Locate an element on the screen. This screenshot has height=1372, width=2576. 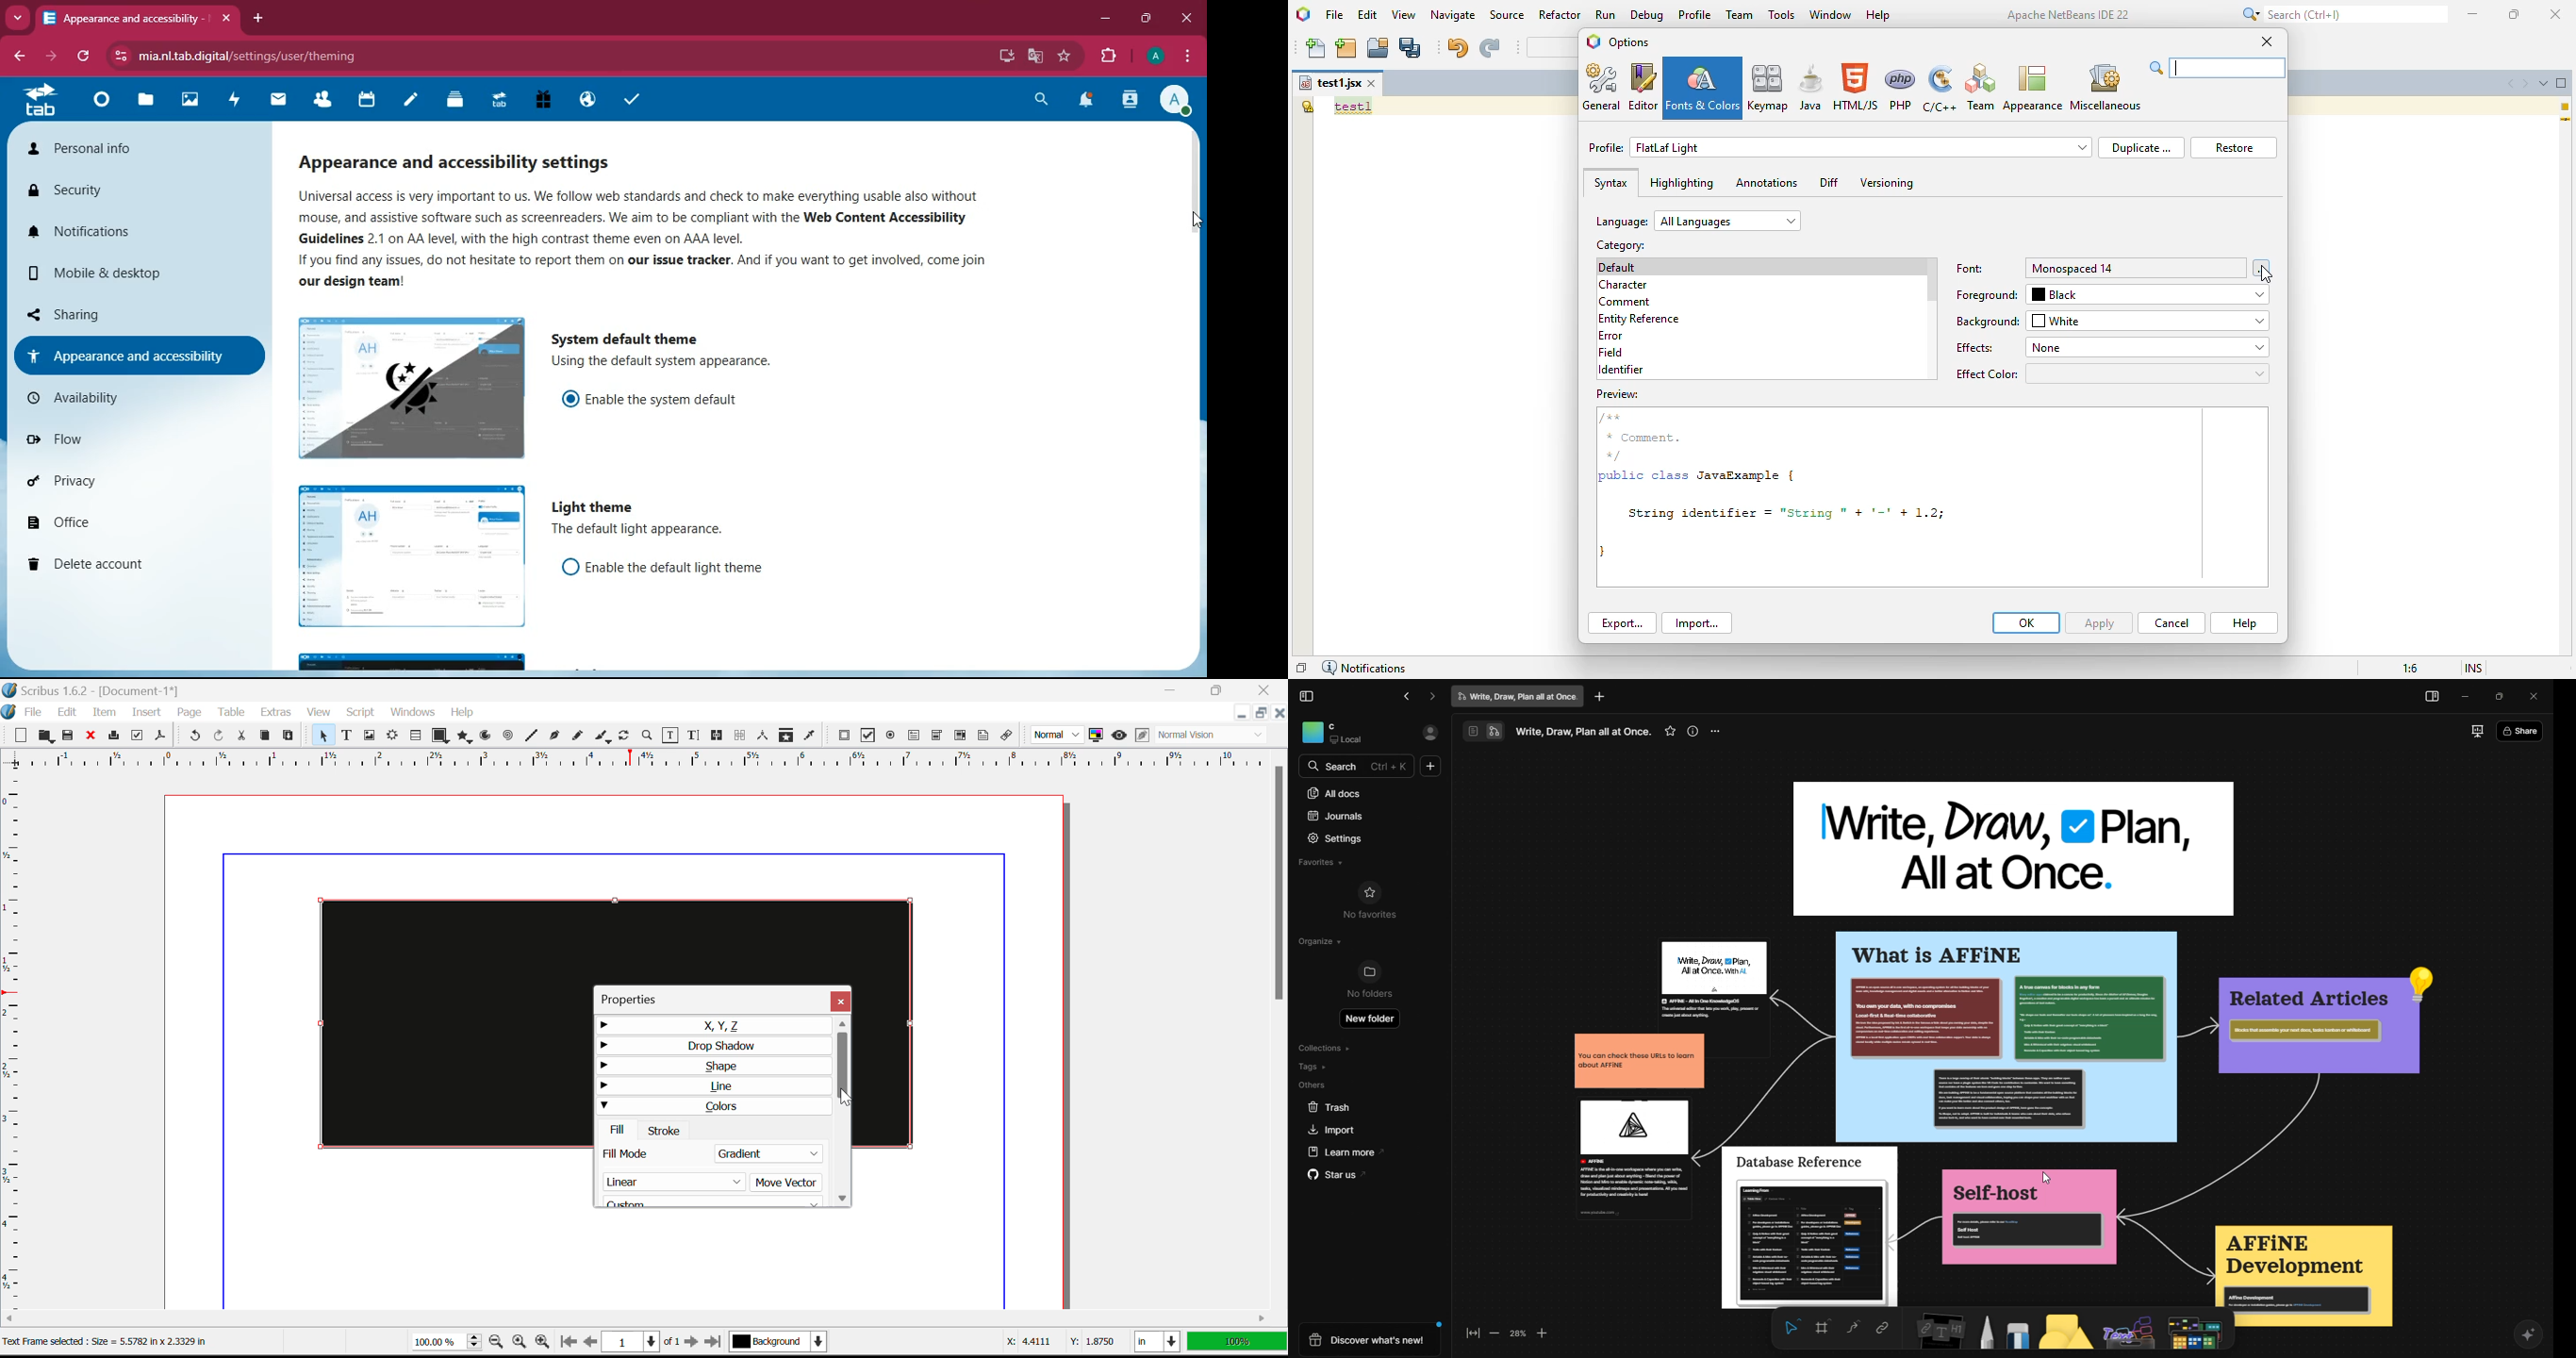
add tab is located at coordinates (258, 19).